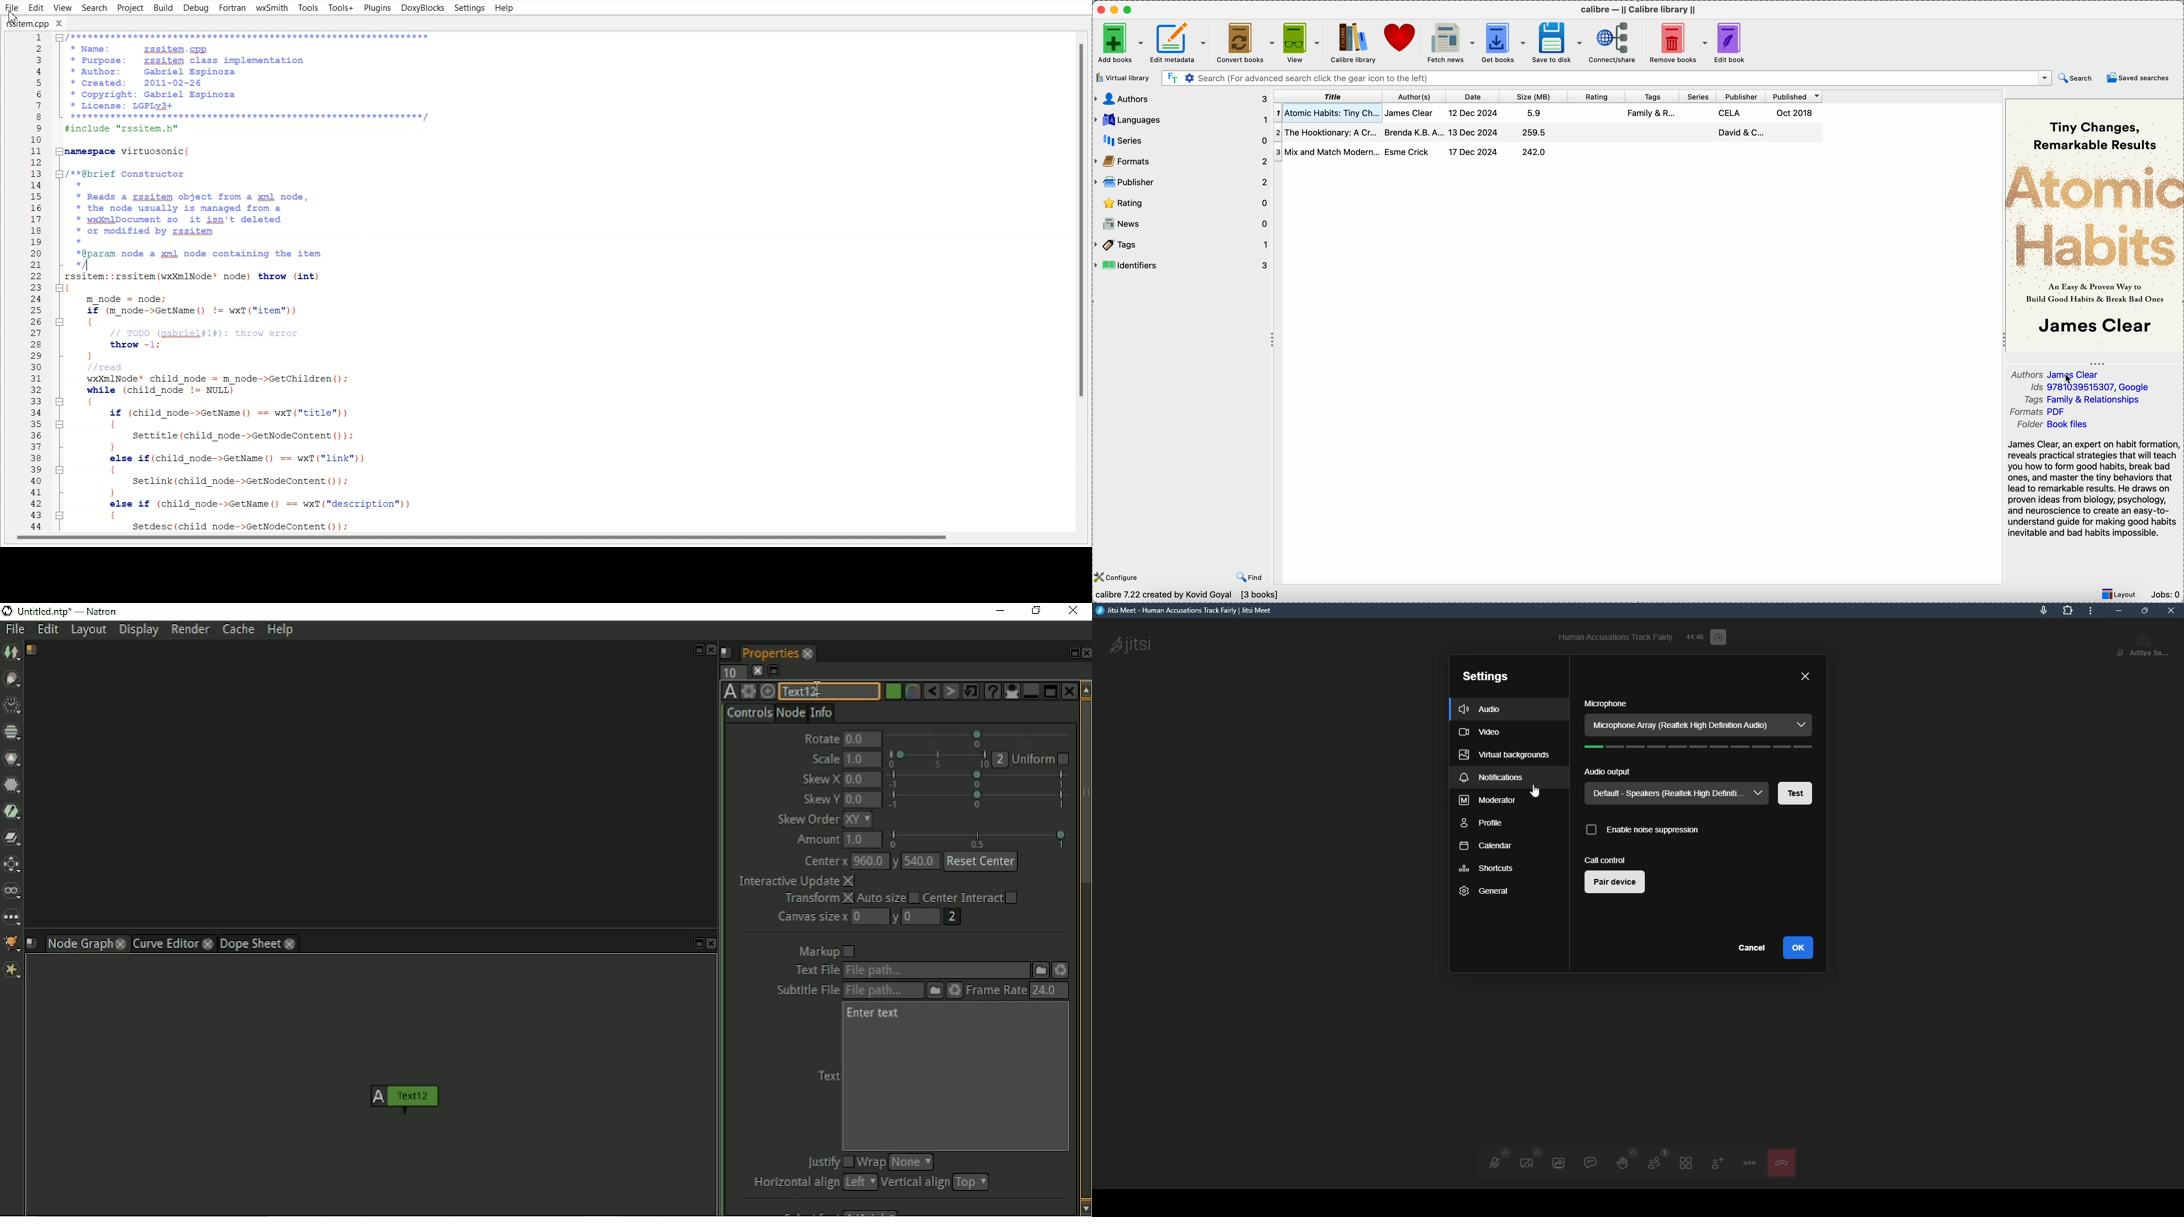  What do you see at coordinates (35, 282) in the screenshot?
I see `Line Number` at bounding box center [35, 282].